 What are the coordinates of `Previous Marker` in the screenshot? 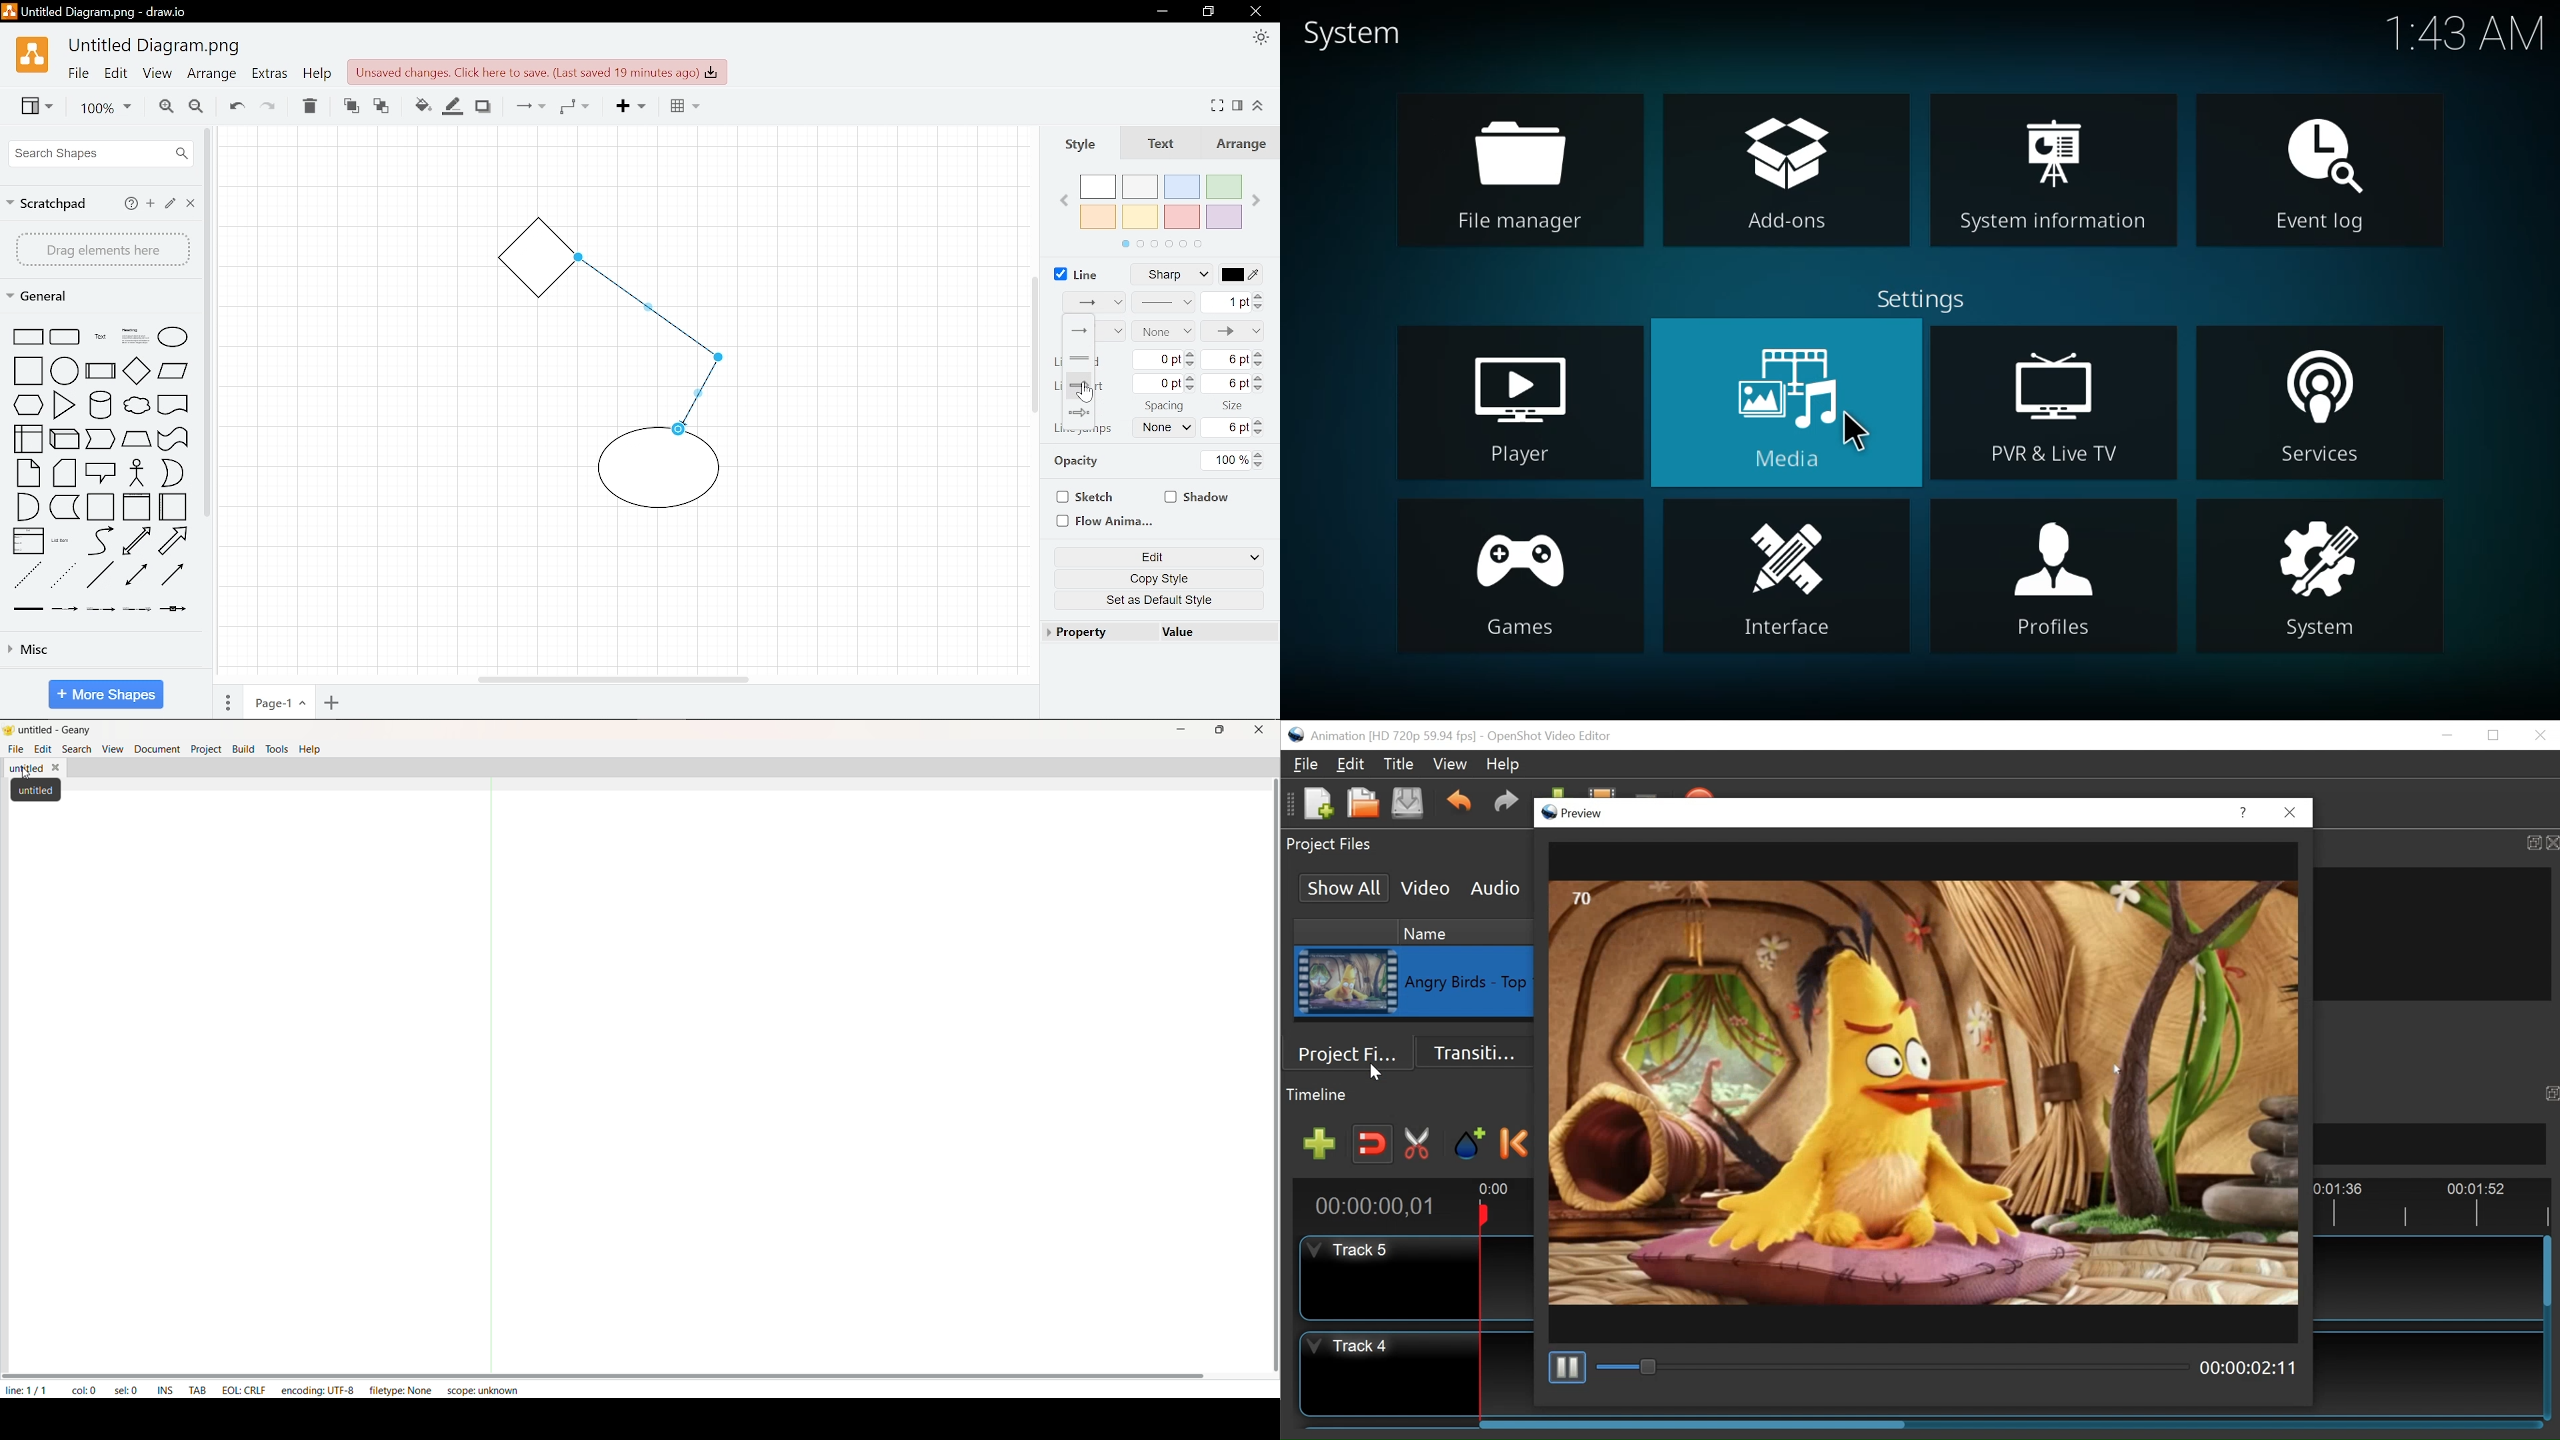 It's located at (1515, 1143).